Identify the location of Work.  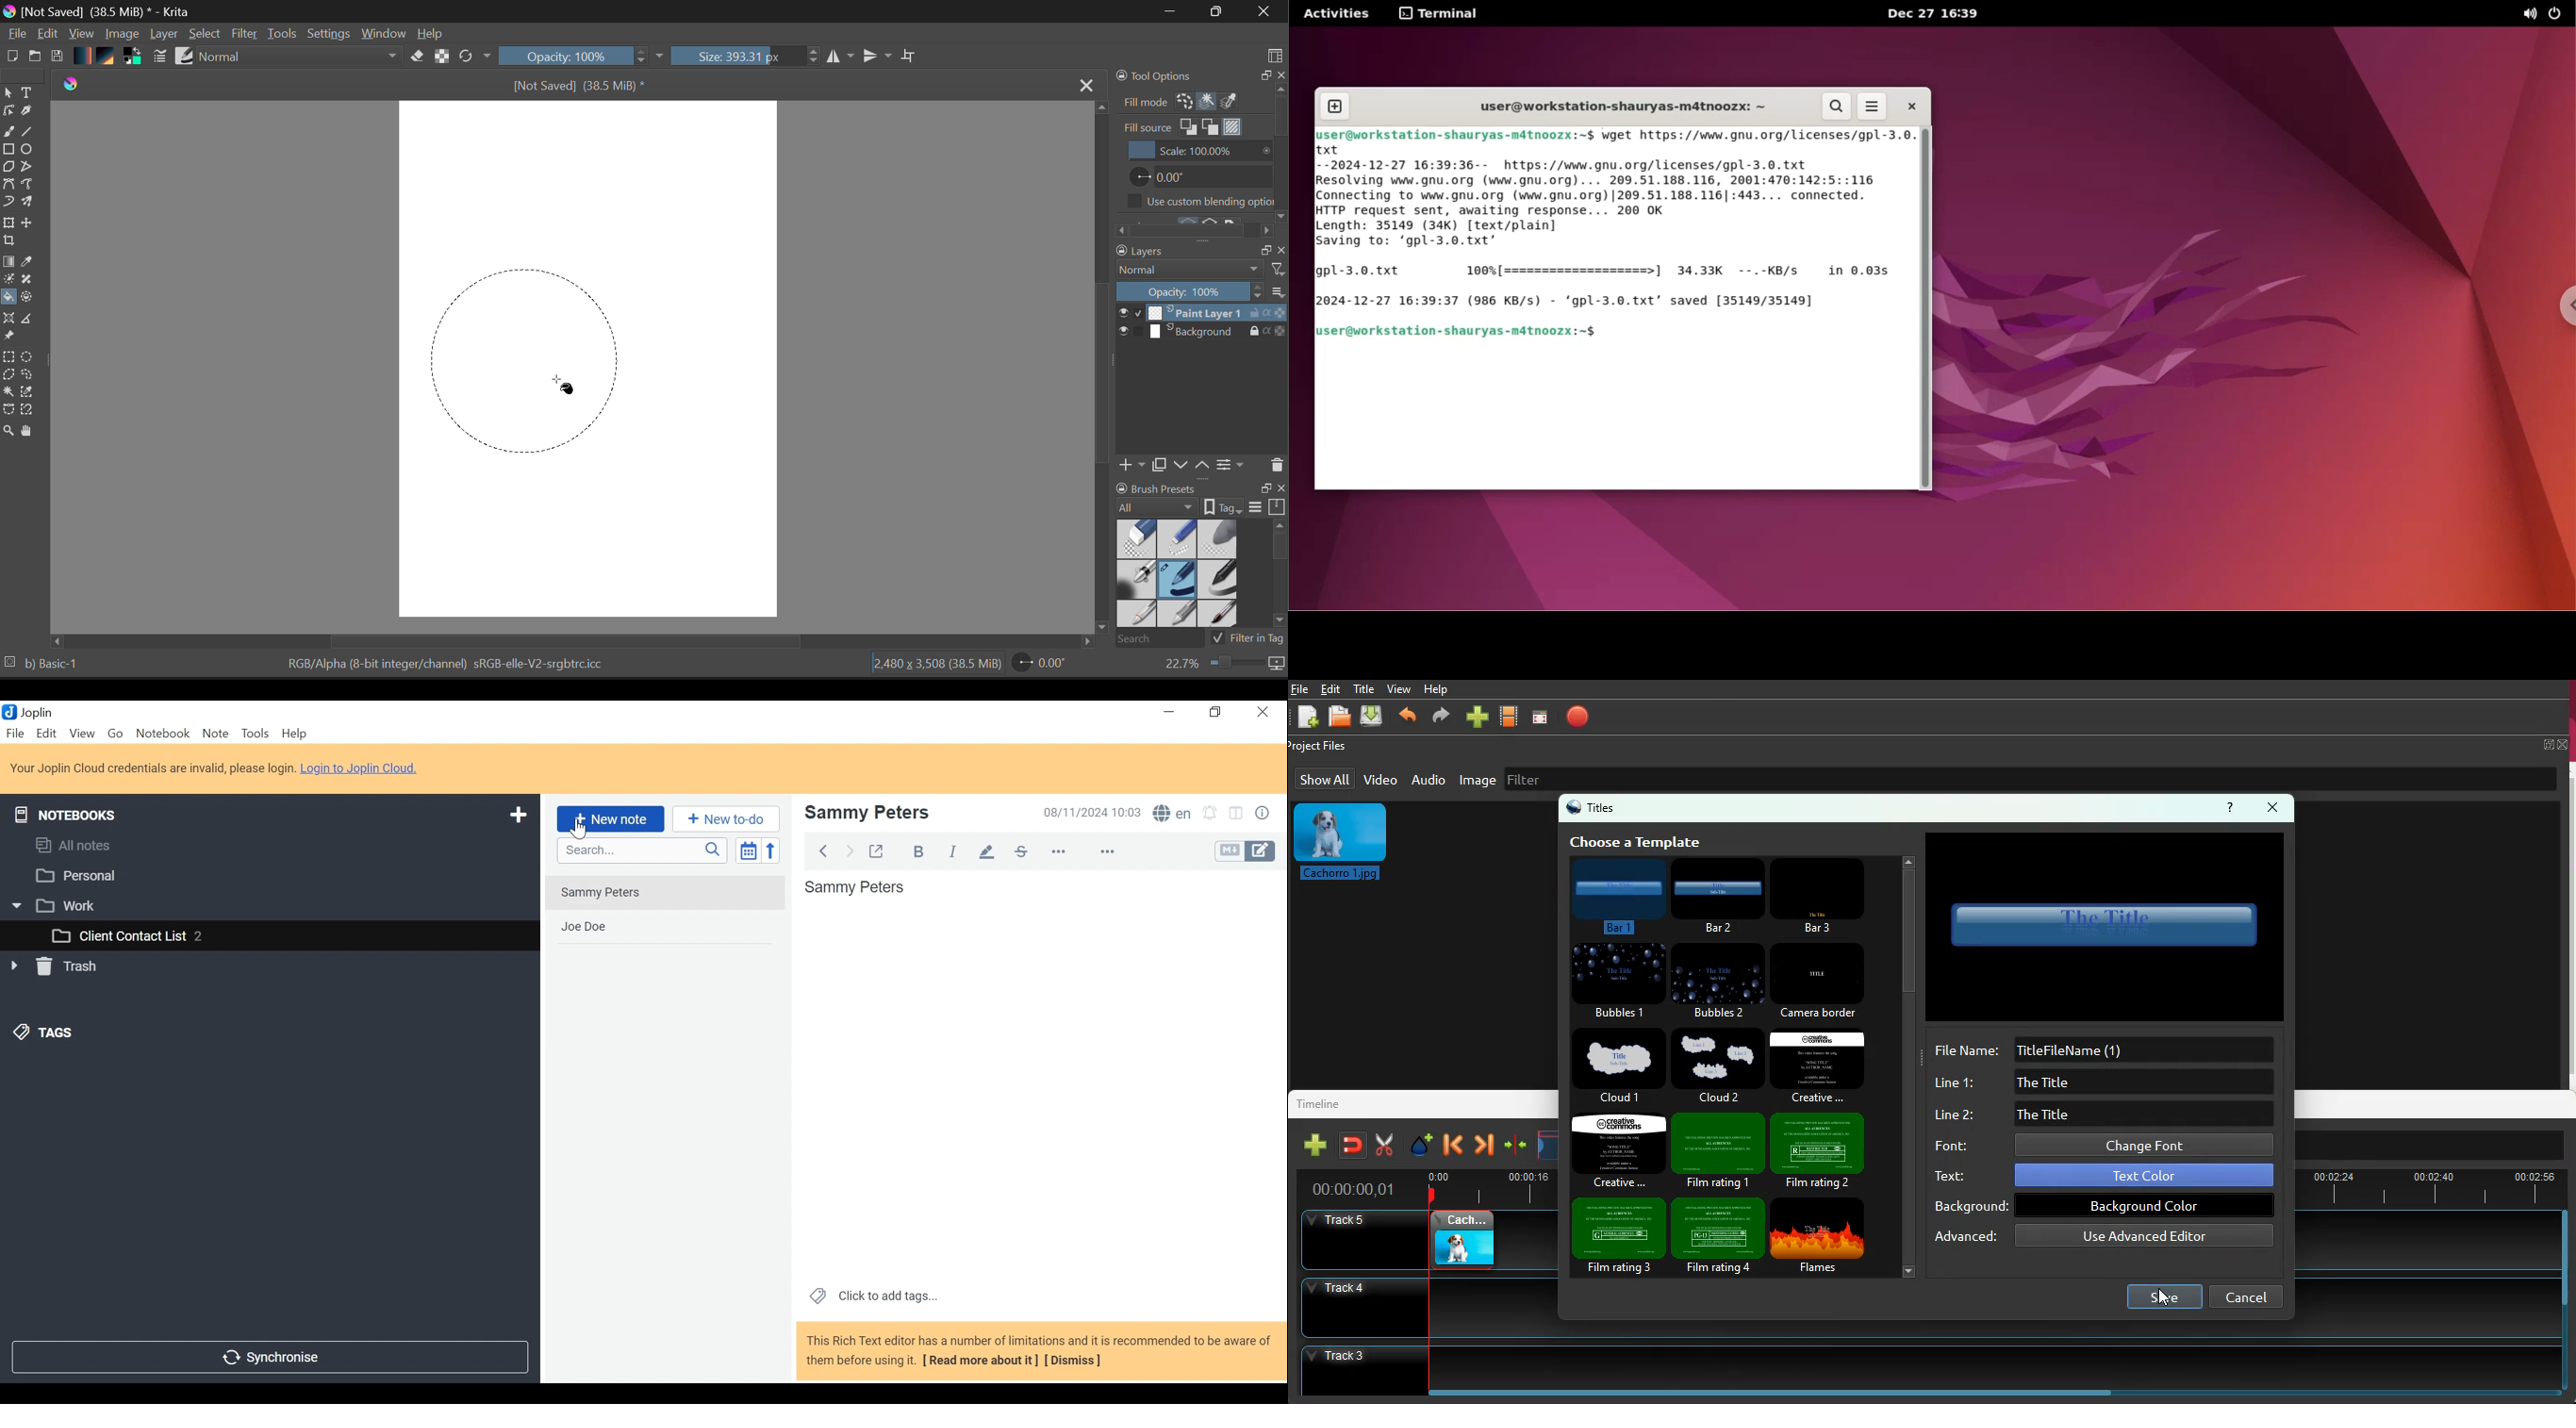
(261, 905).